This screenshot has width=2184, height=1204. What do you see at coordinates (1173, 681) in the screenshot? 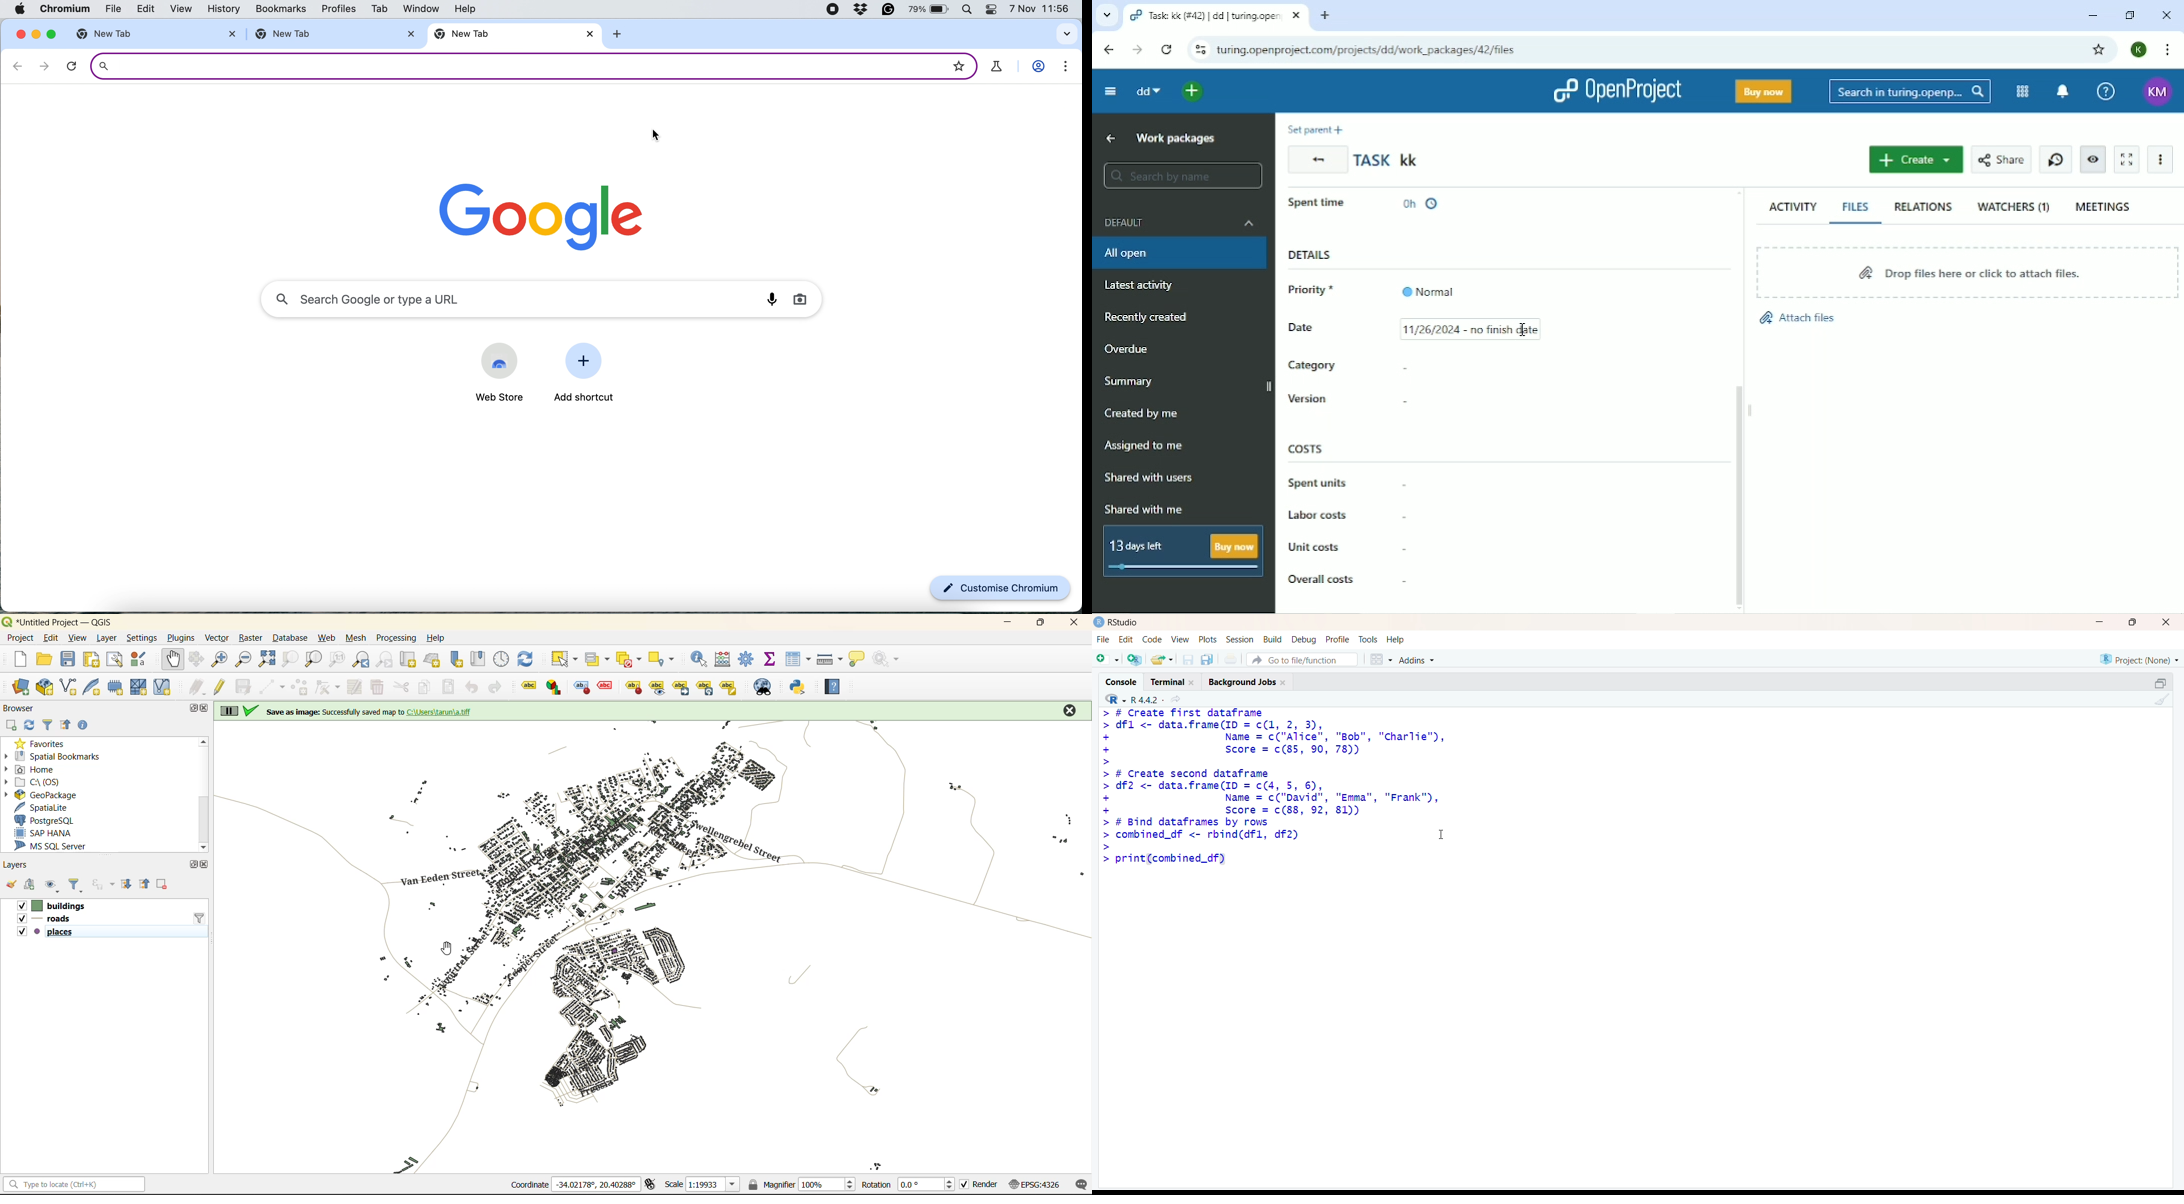
I see `Terminal` at bounding box center [1173, 681].